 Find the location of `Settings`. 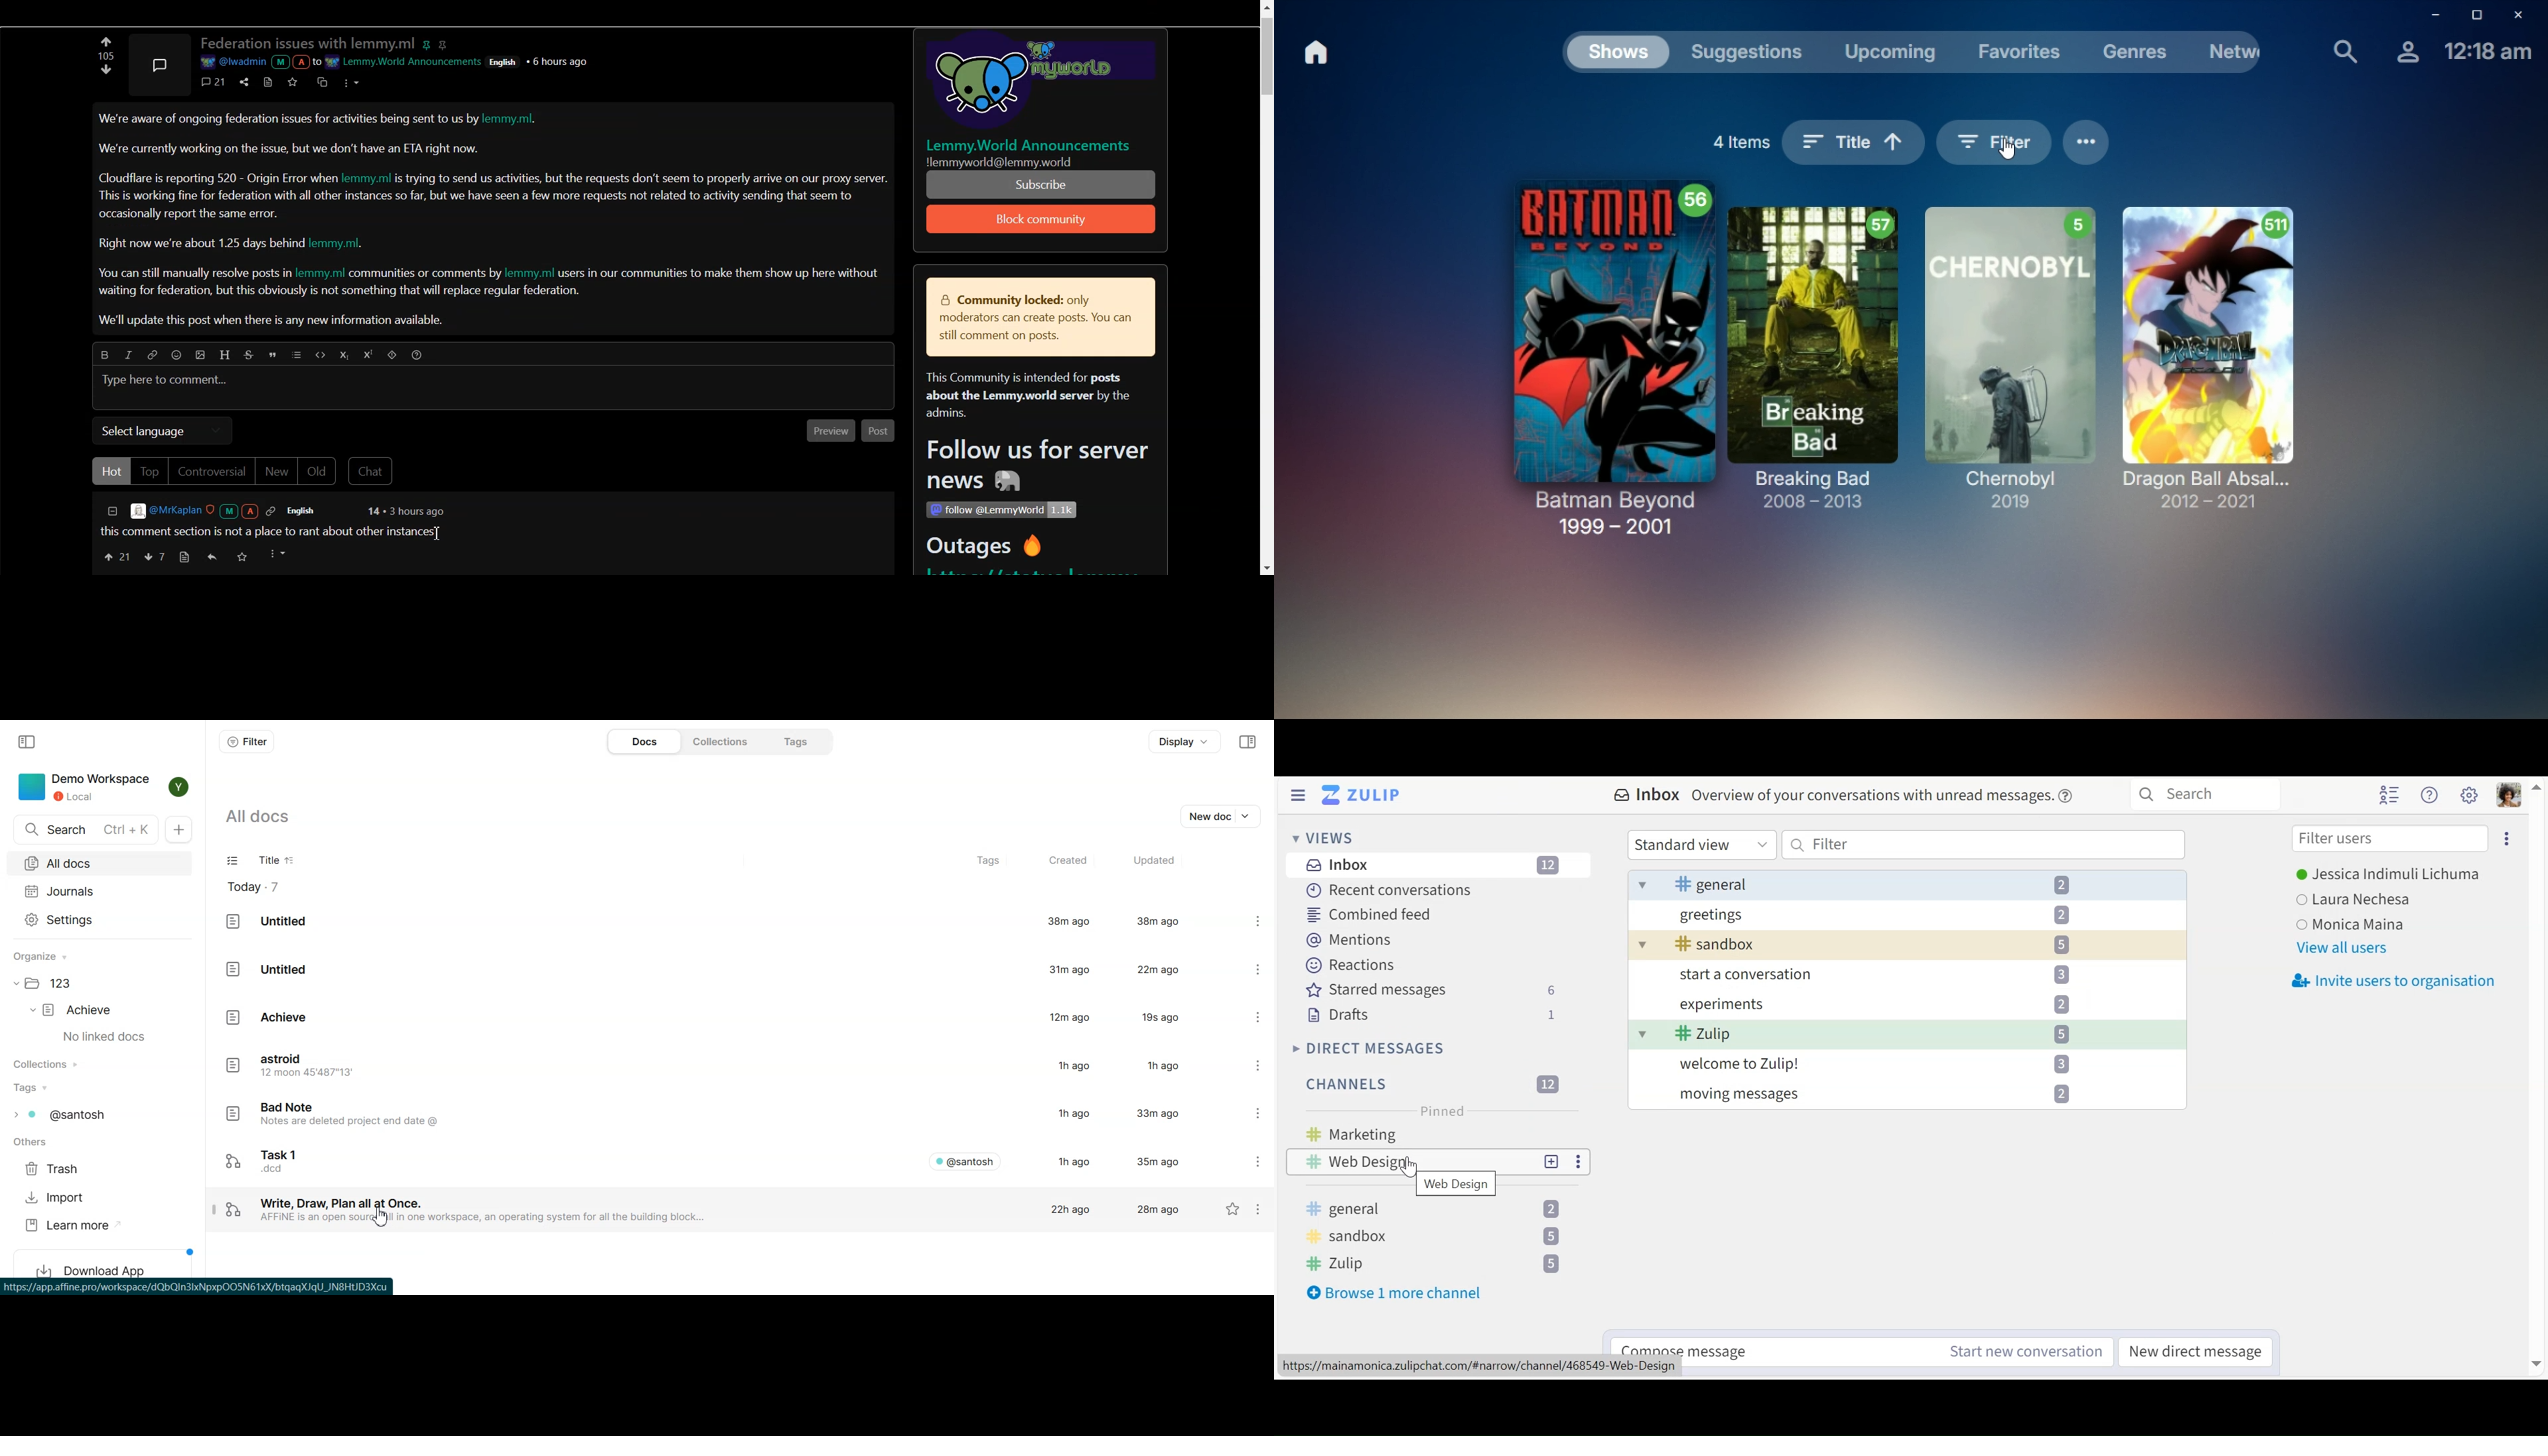

Settings is located at coordinates (100, 919).